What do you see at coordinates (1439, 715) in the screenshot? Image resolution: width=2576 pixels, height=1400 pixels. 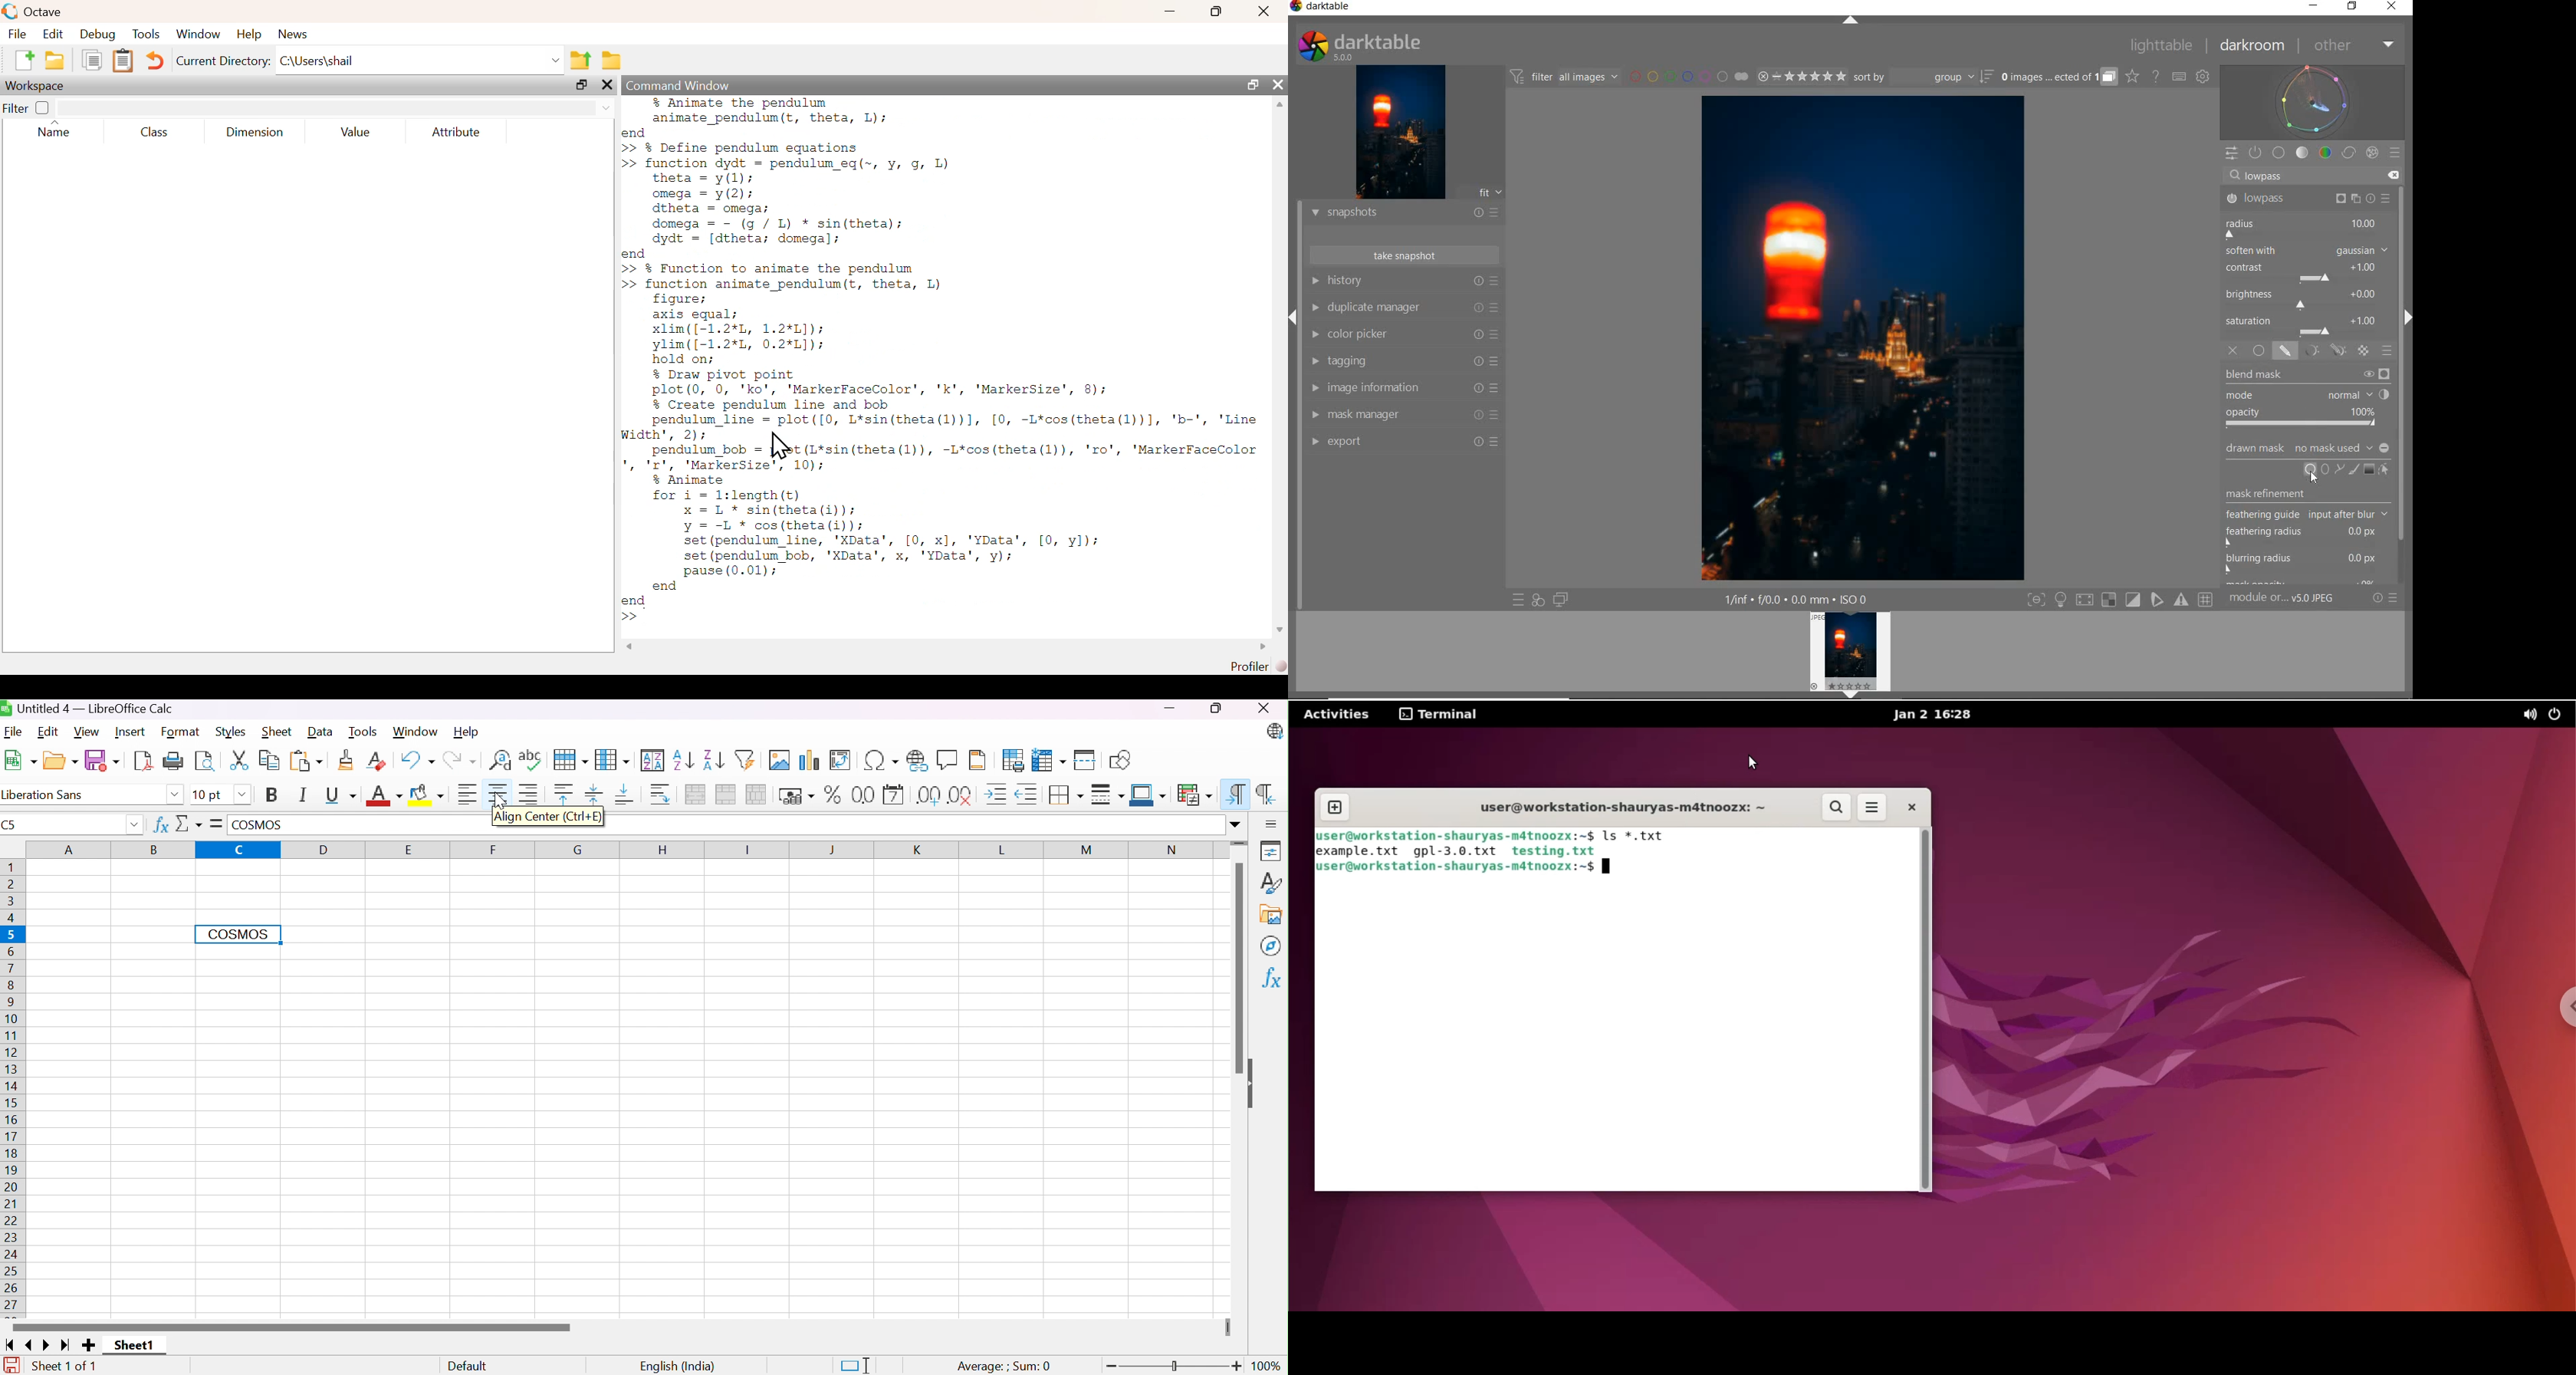 I see `terminal` at bounding box center [1439, 715].